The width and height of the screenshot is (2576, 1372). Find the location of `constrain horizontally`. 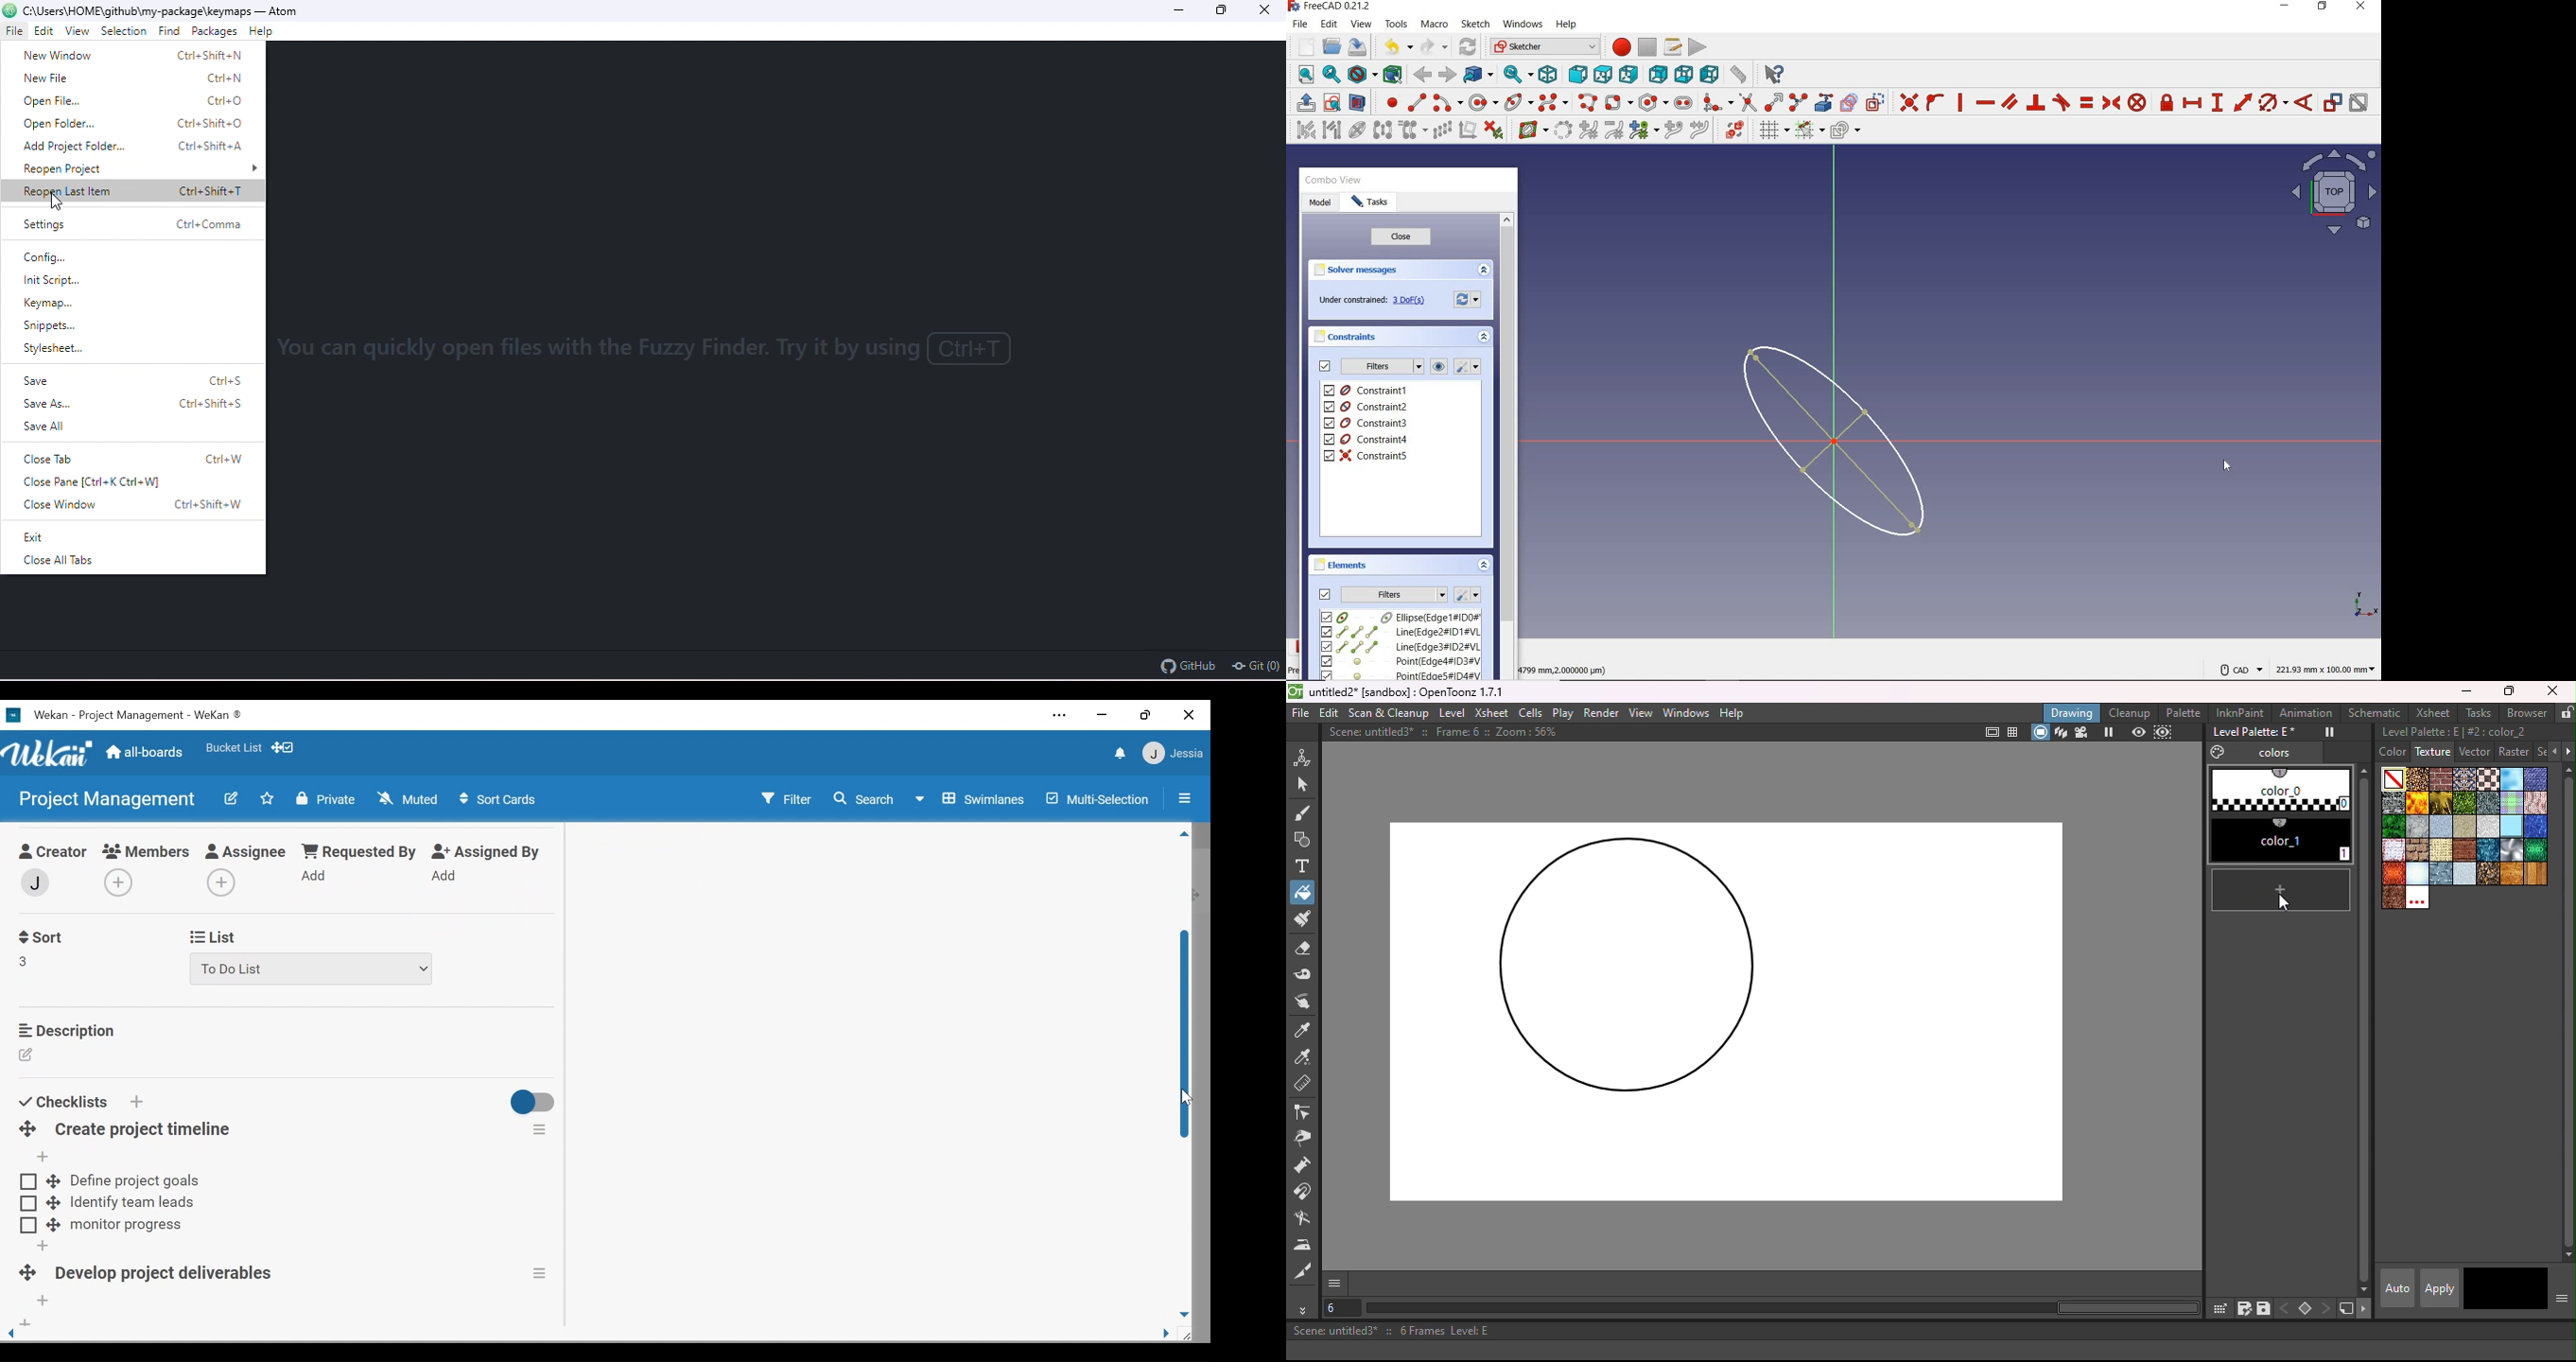

constrain horizontally is located at coordinates (1985, 103).